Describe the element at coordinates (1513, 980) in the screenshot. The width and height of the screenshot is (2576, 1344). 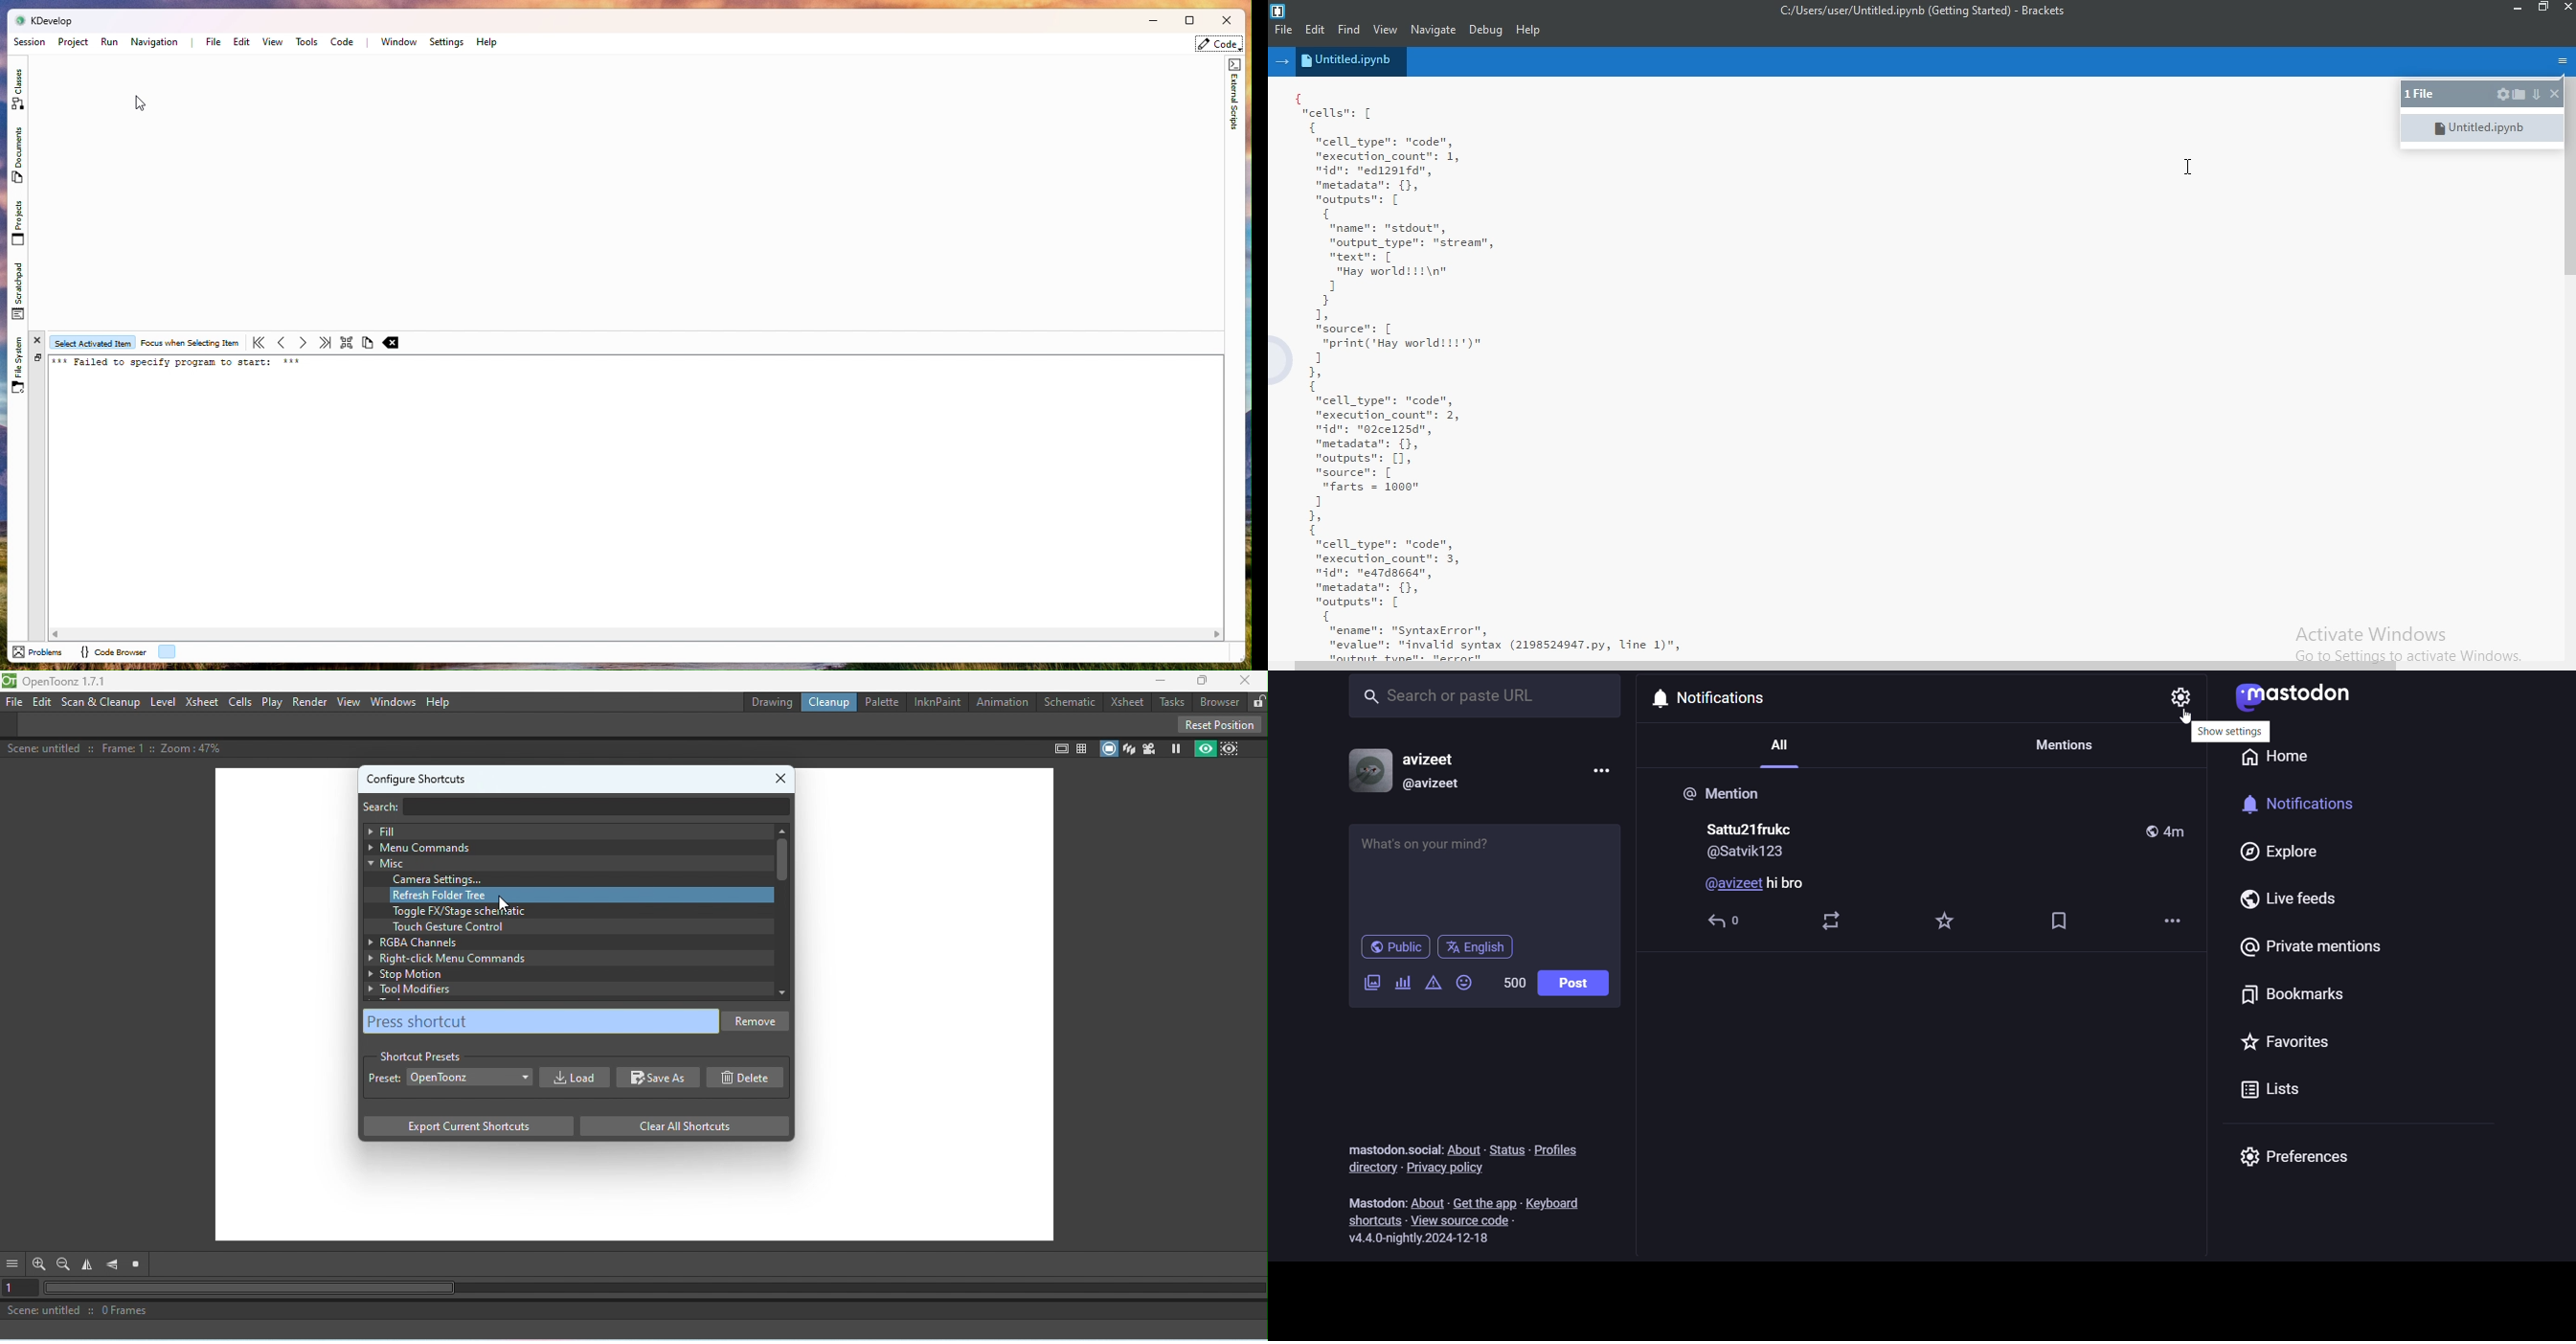
I see `500` at that location.